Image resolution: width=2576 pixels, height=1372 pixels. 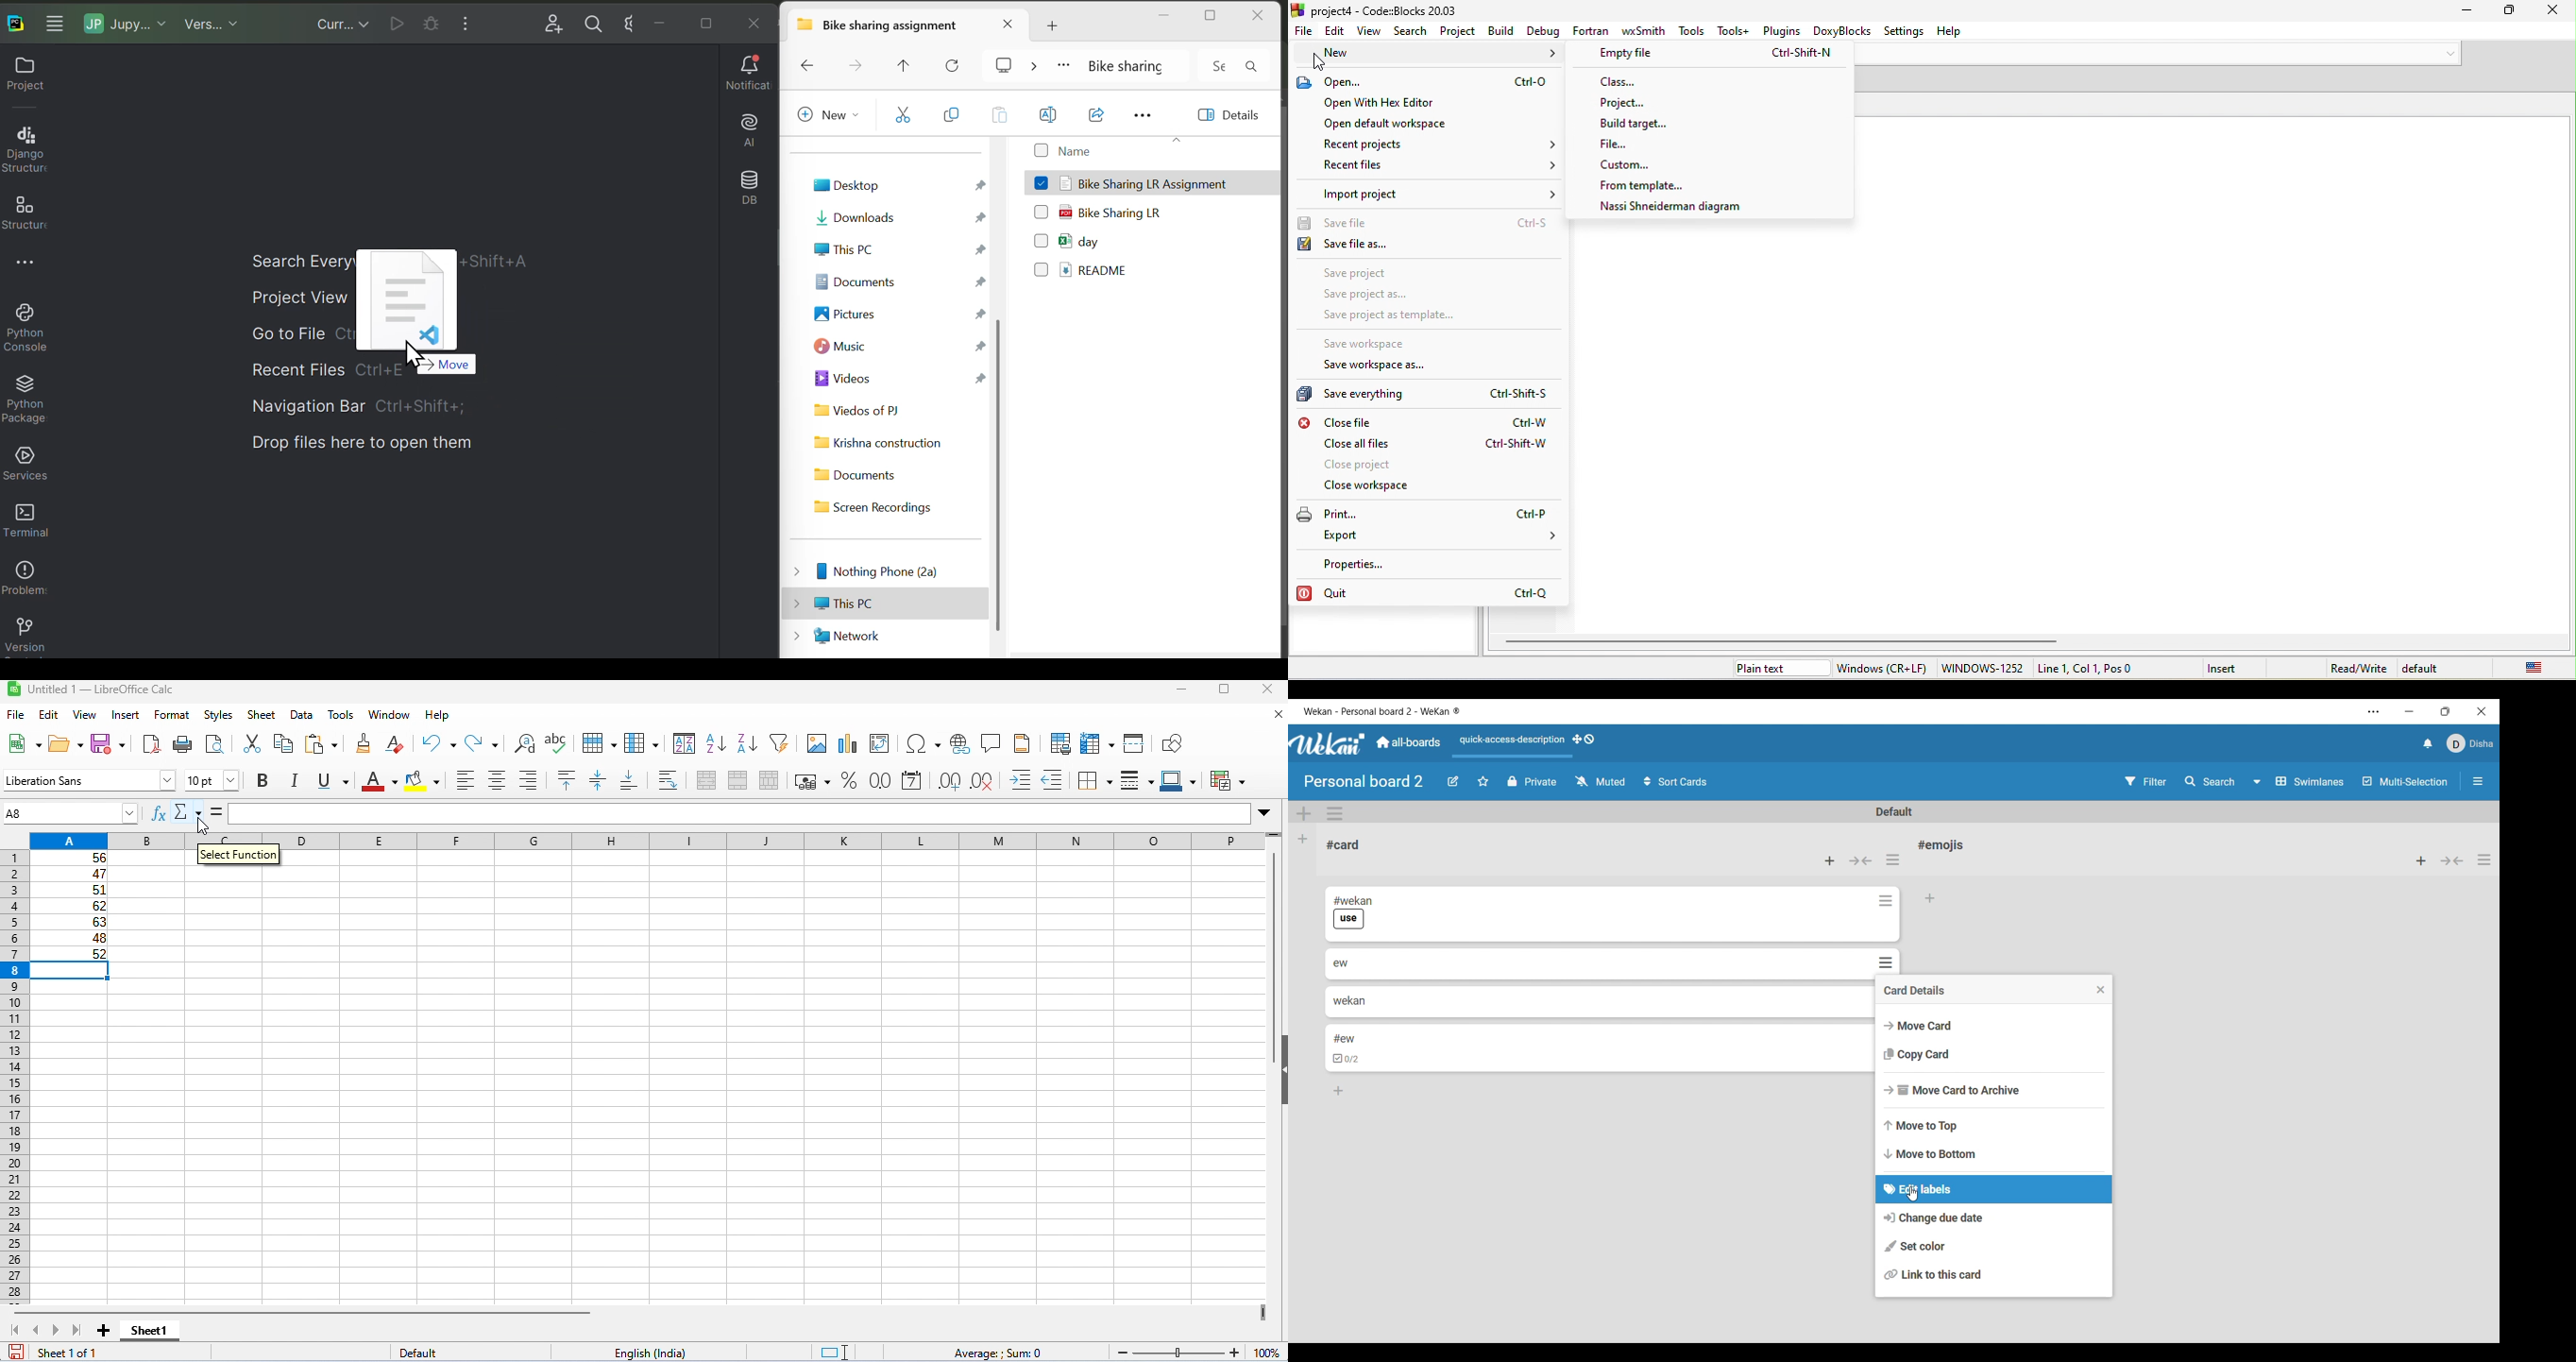 What do you see at coordinates (568, 780) in the screenshot?
I see `align top` at bounding box center [568, 780].